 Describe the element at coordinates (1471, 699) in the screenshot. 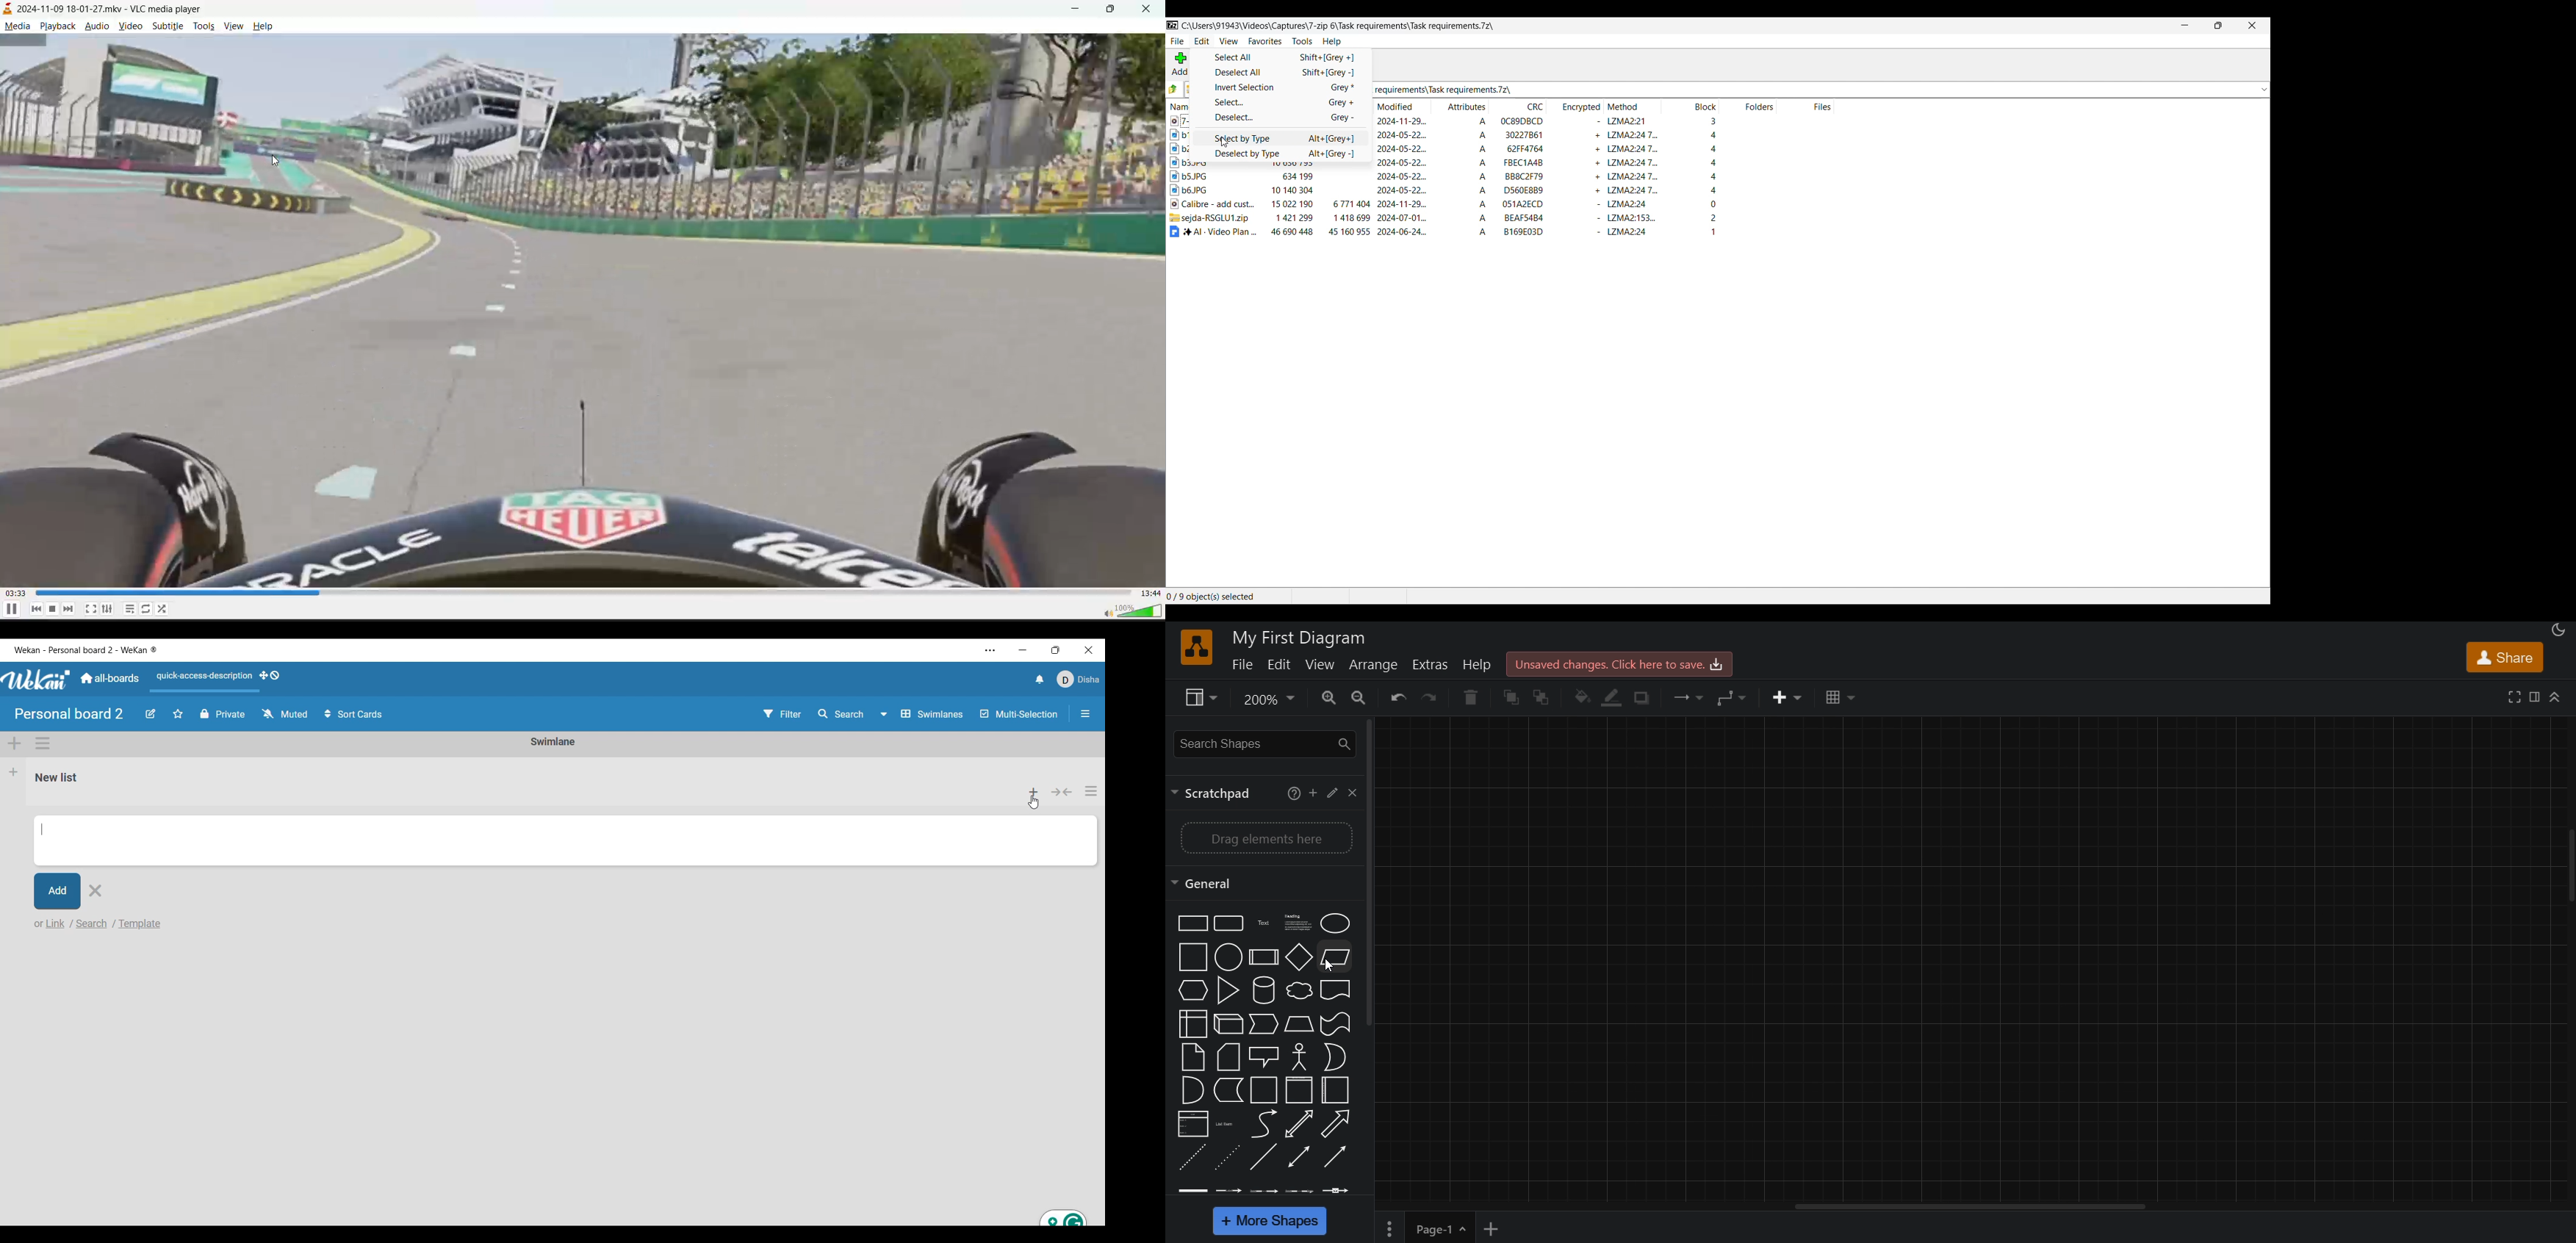

I see `delete` at that location.